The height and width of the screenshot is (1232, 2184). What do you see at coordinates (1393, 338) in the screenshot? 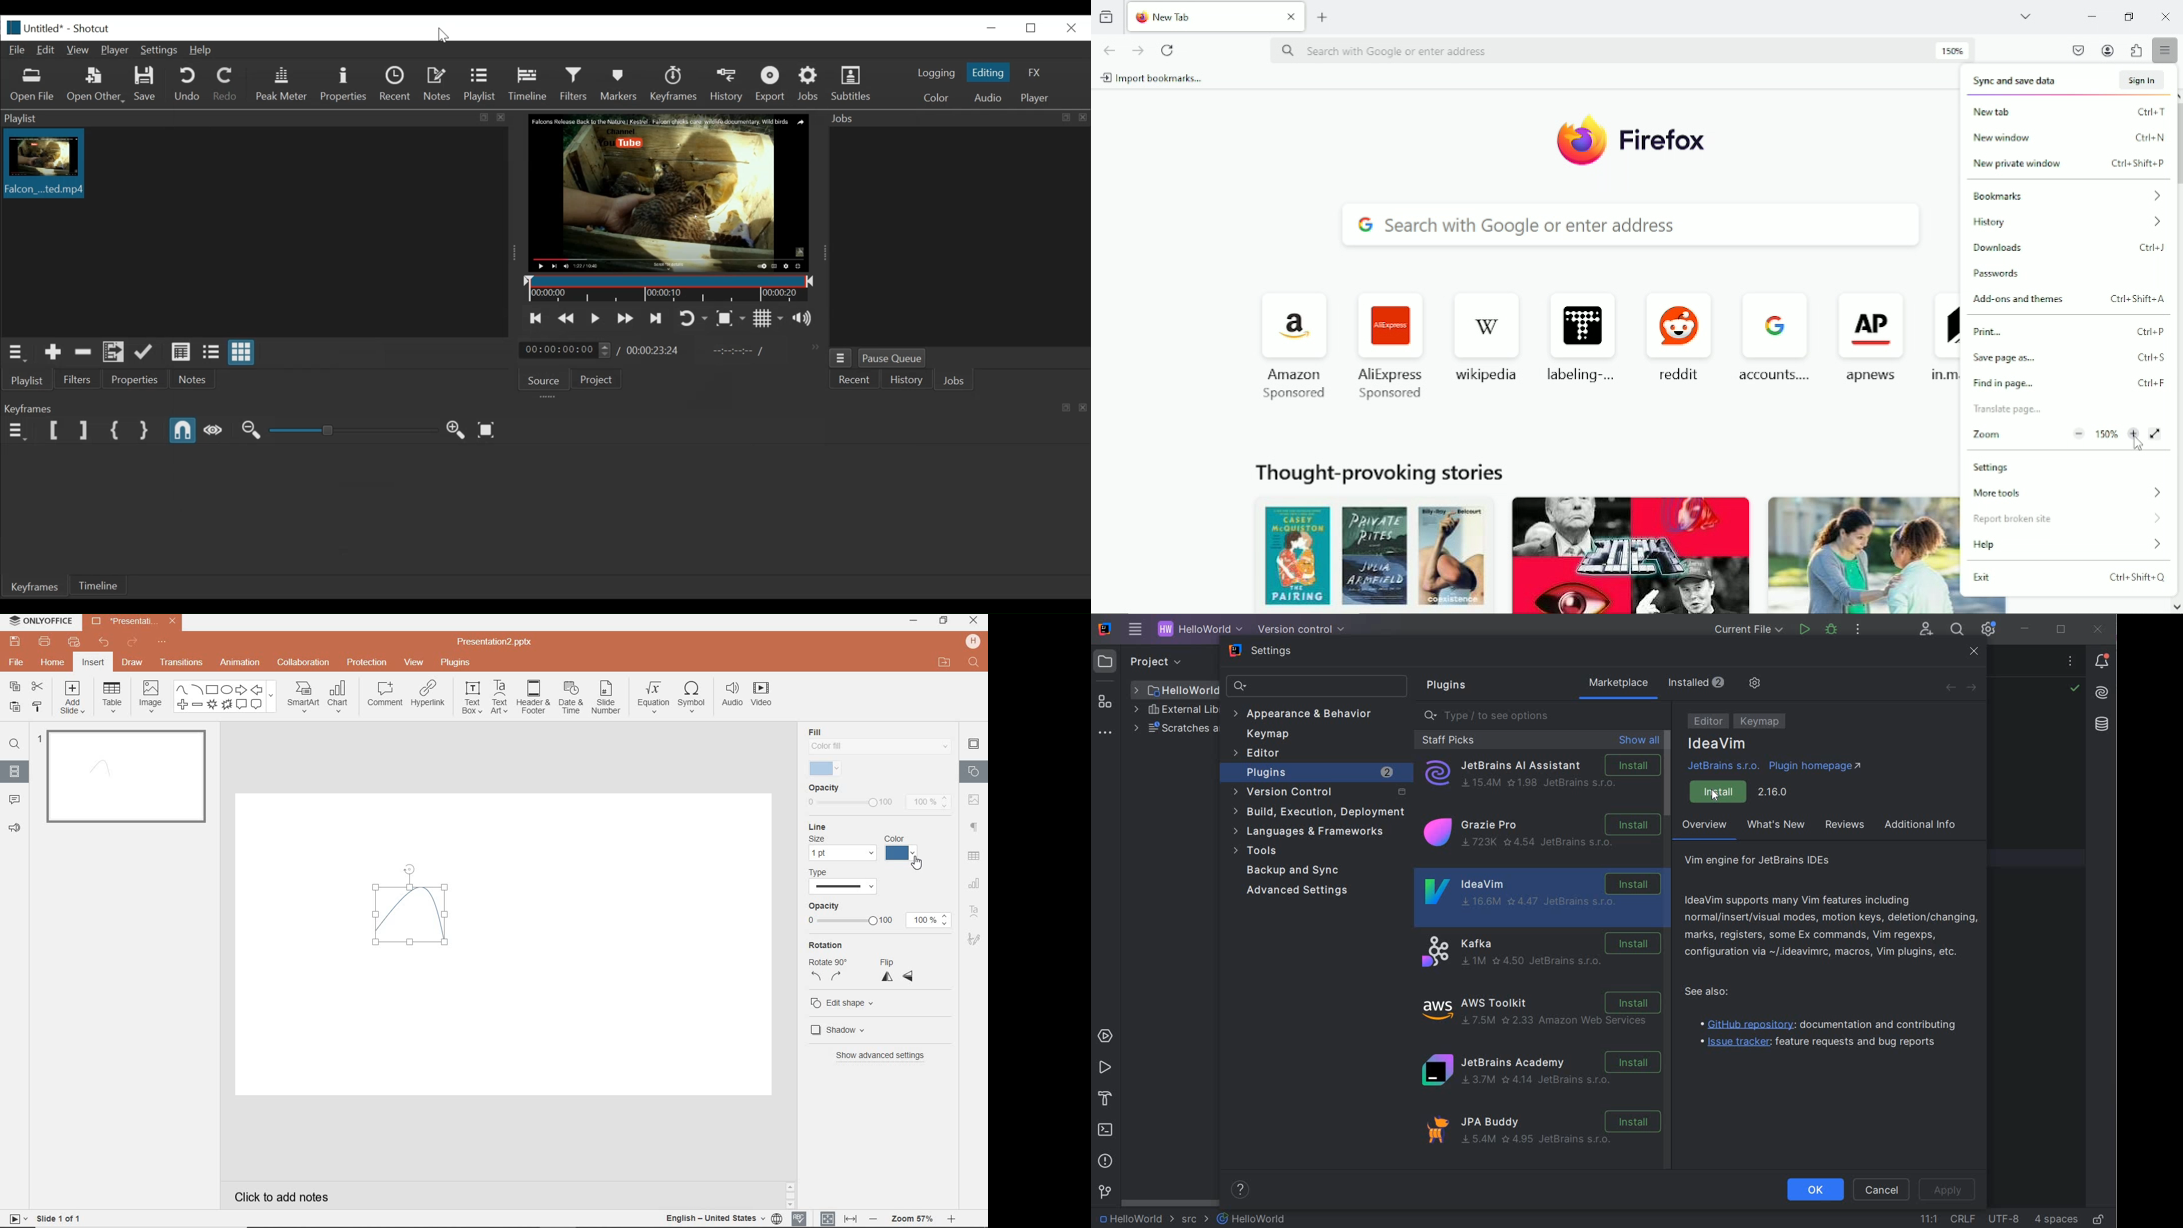
I see `AliExpress` at bounding box center [1393, 338].